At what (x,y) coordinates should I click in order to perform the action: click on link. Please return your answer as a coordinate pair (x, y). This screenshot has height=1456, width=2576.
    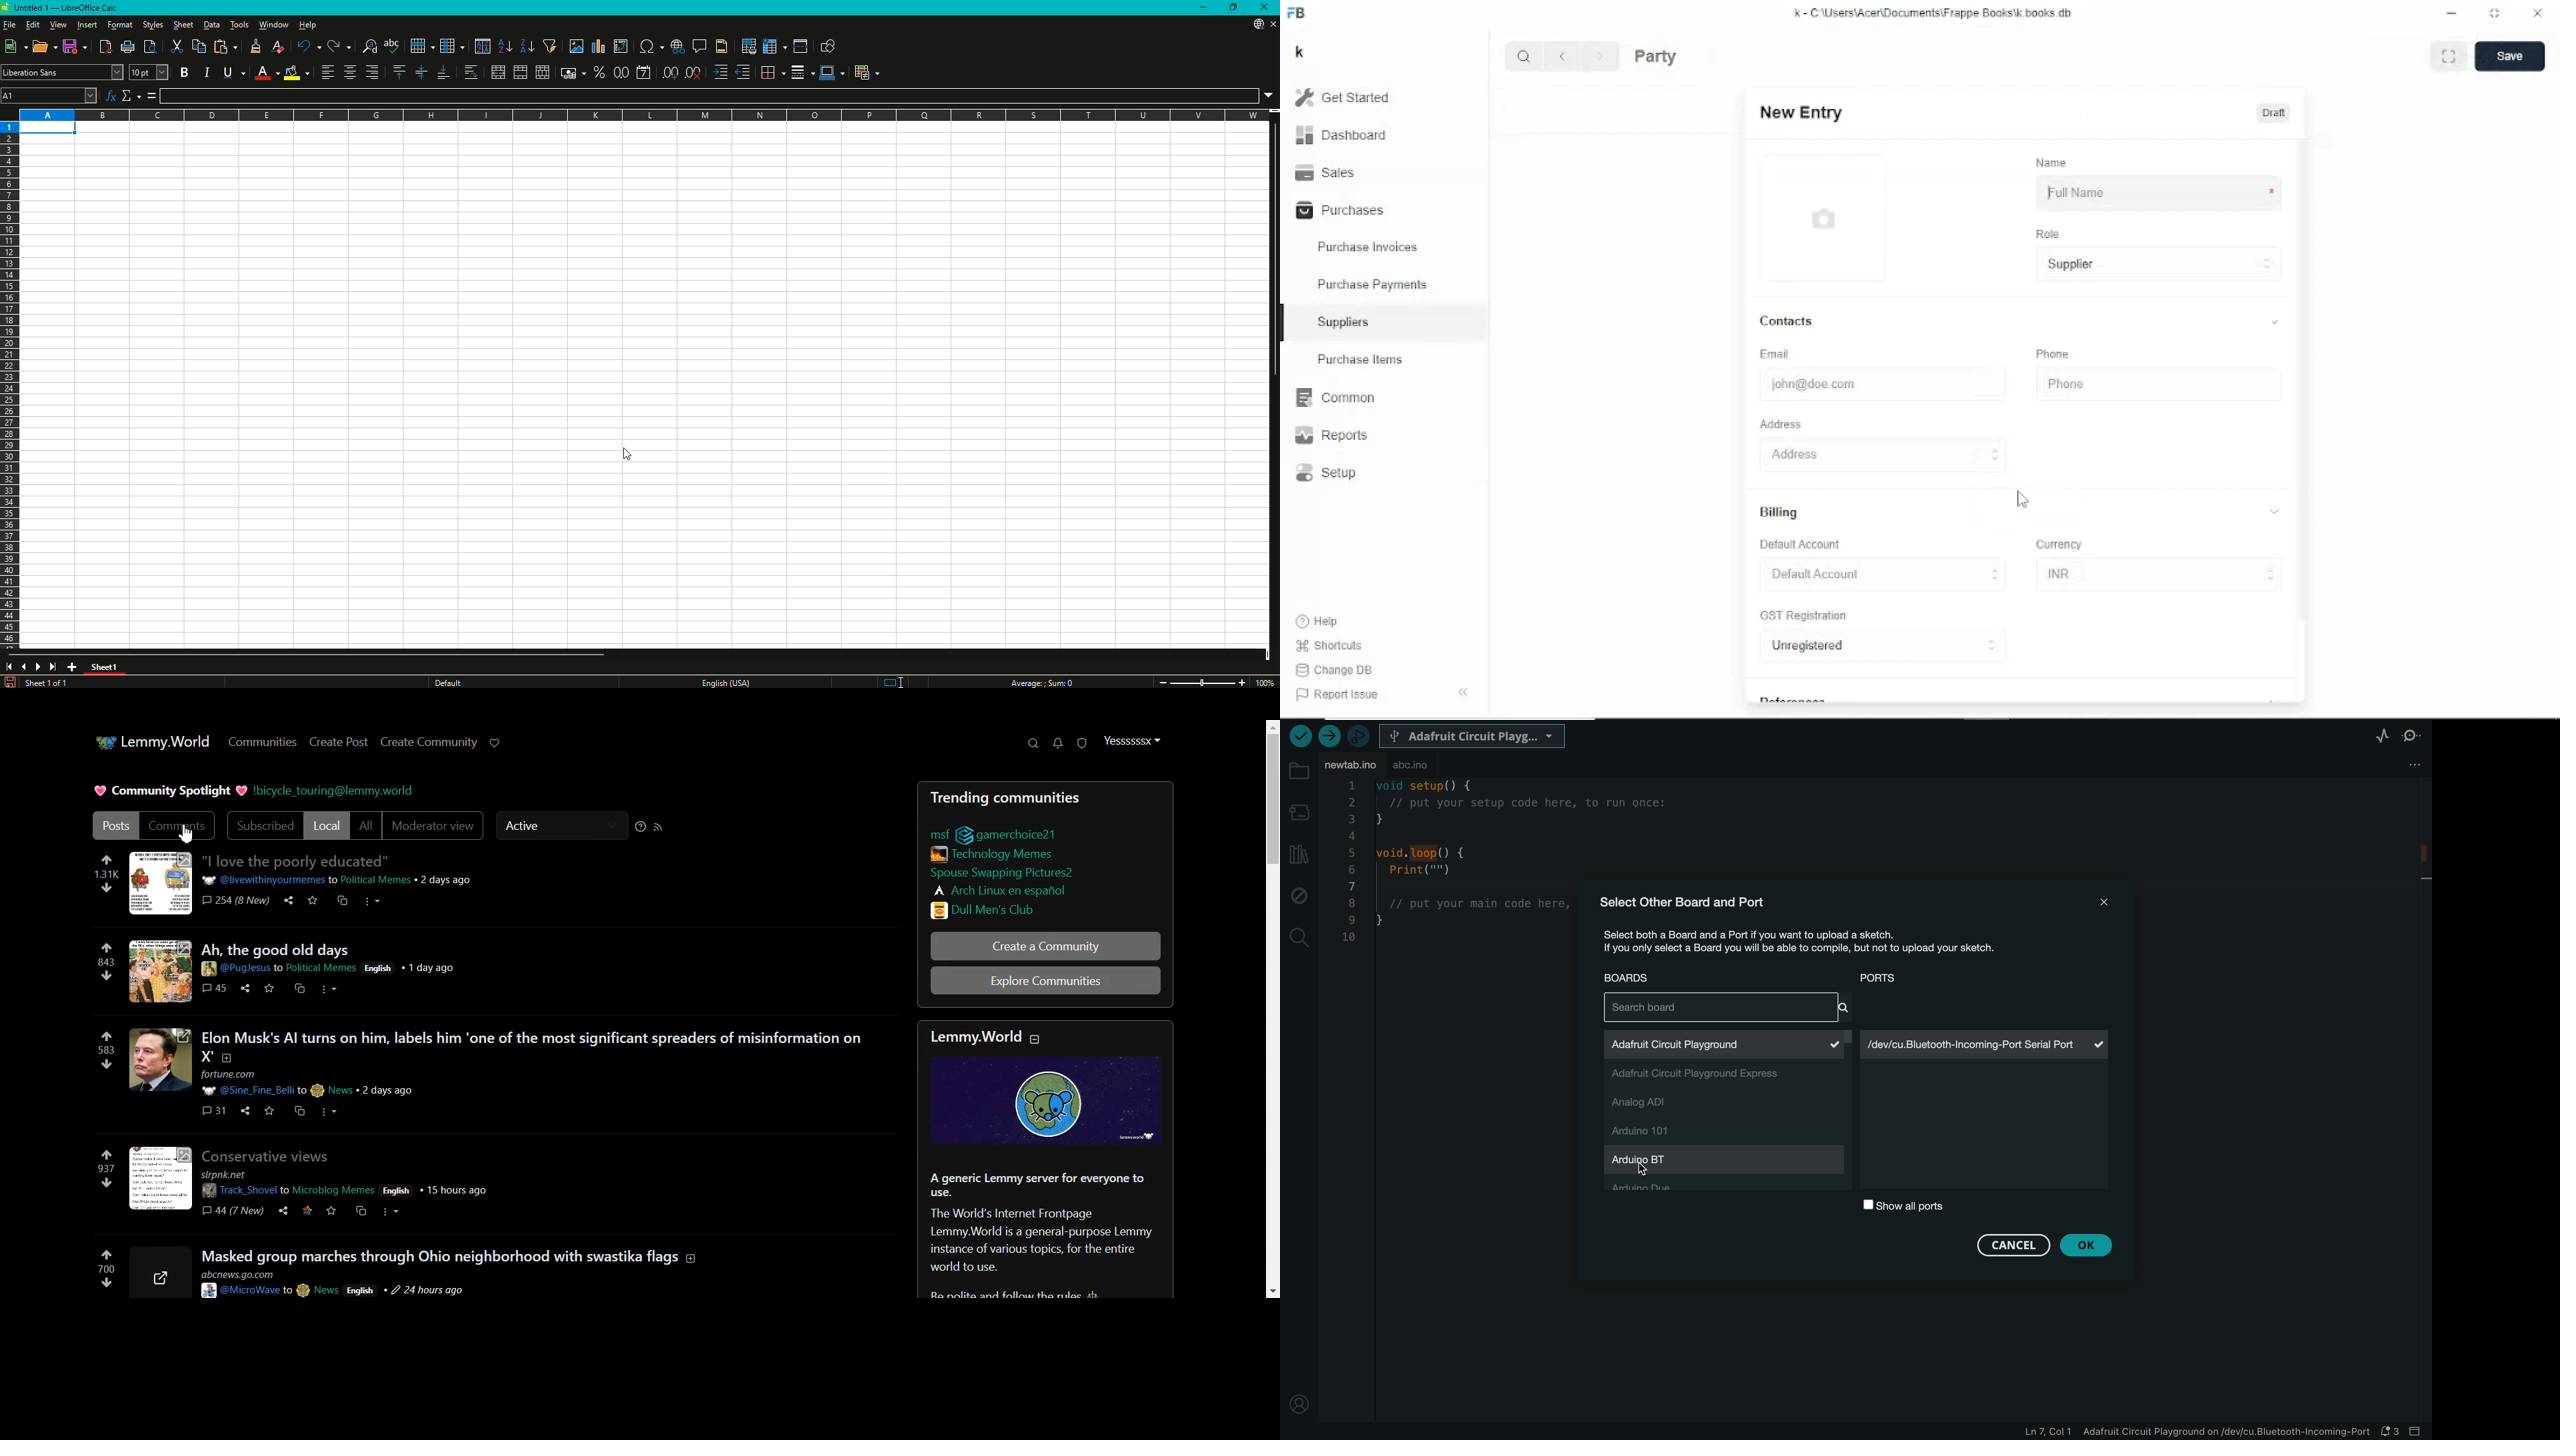
    Looking at the image, I should click on (935, 833).